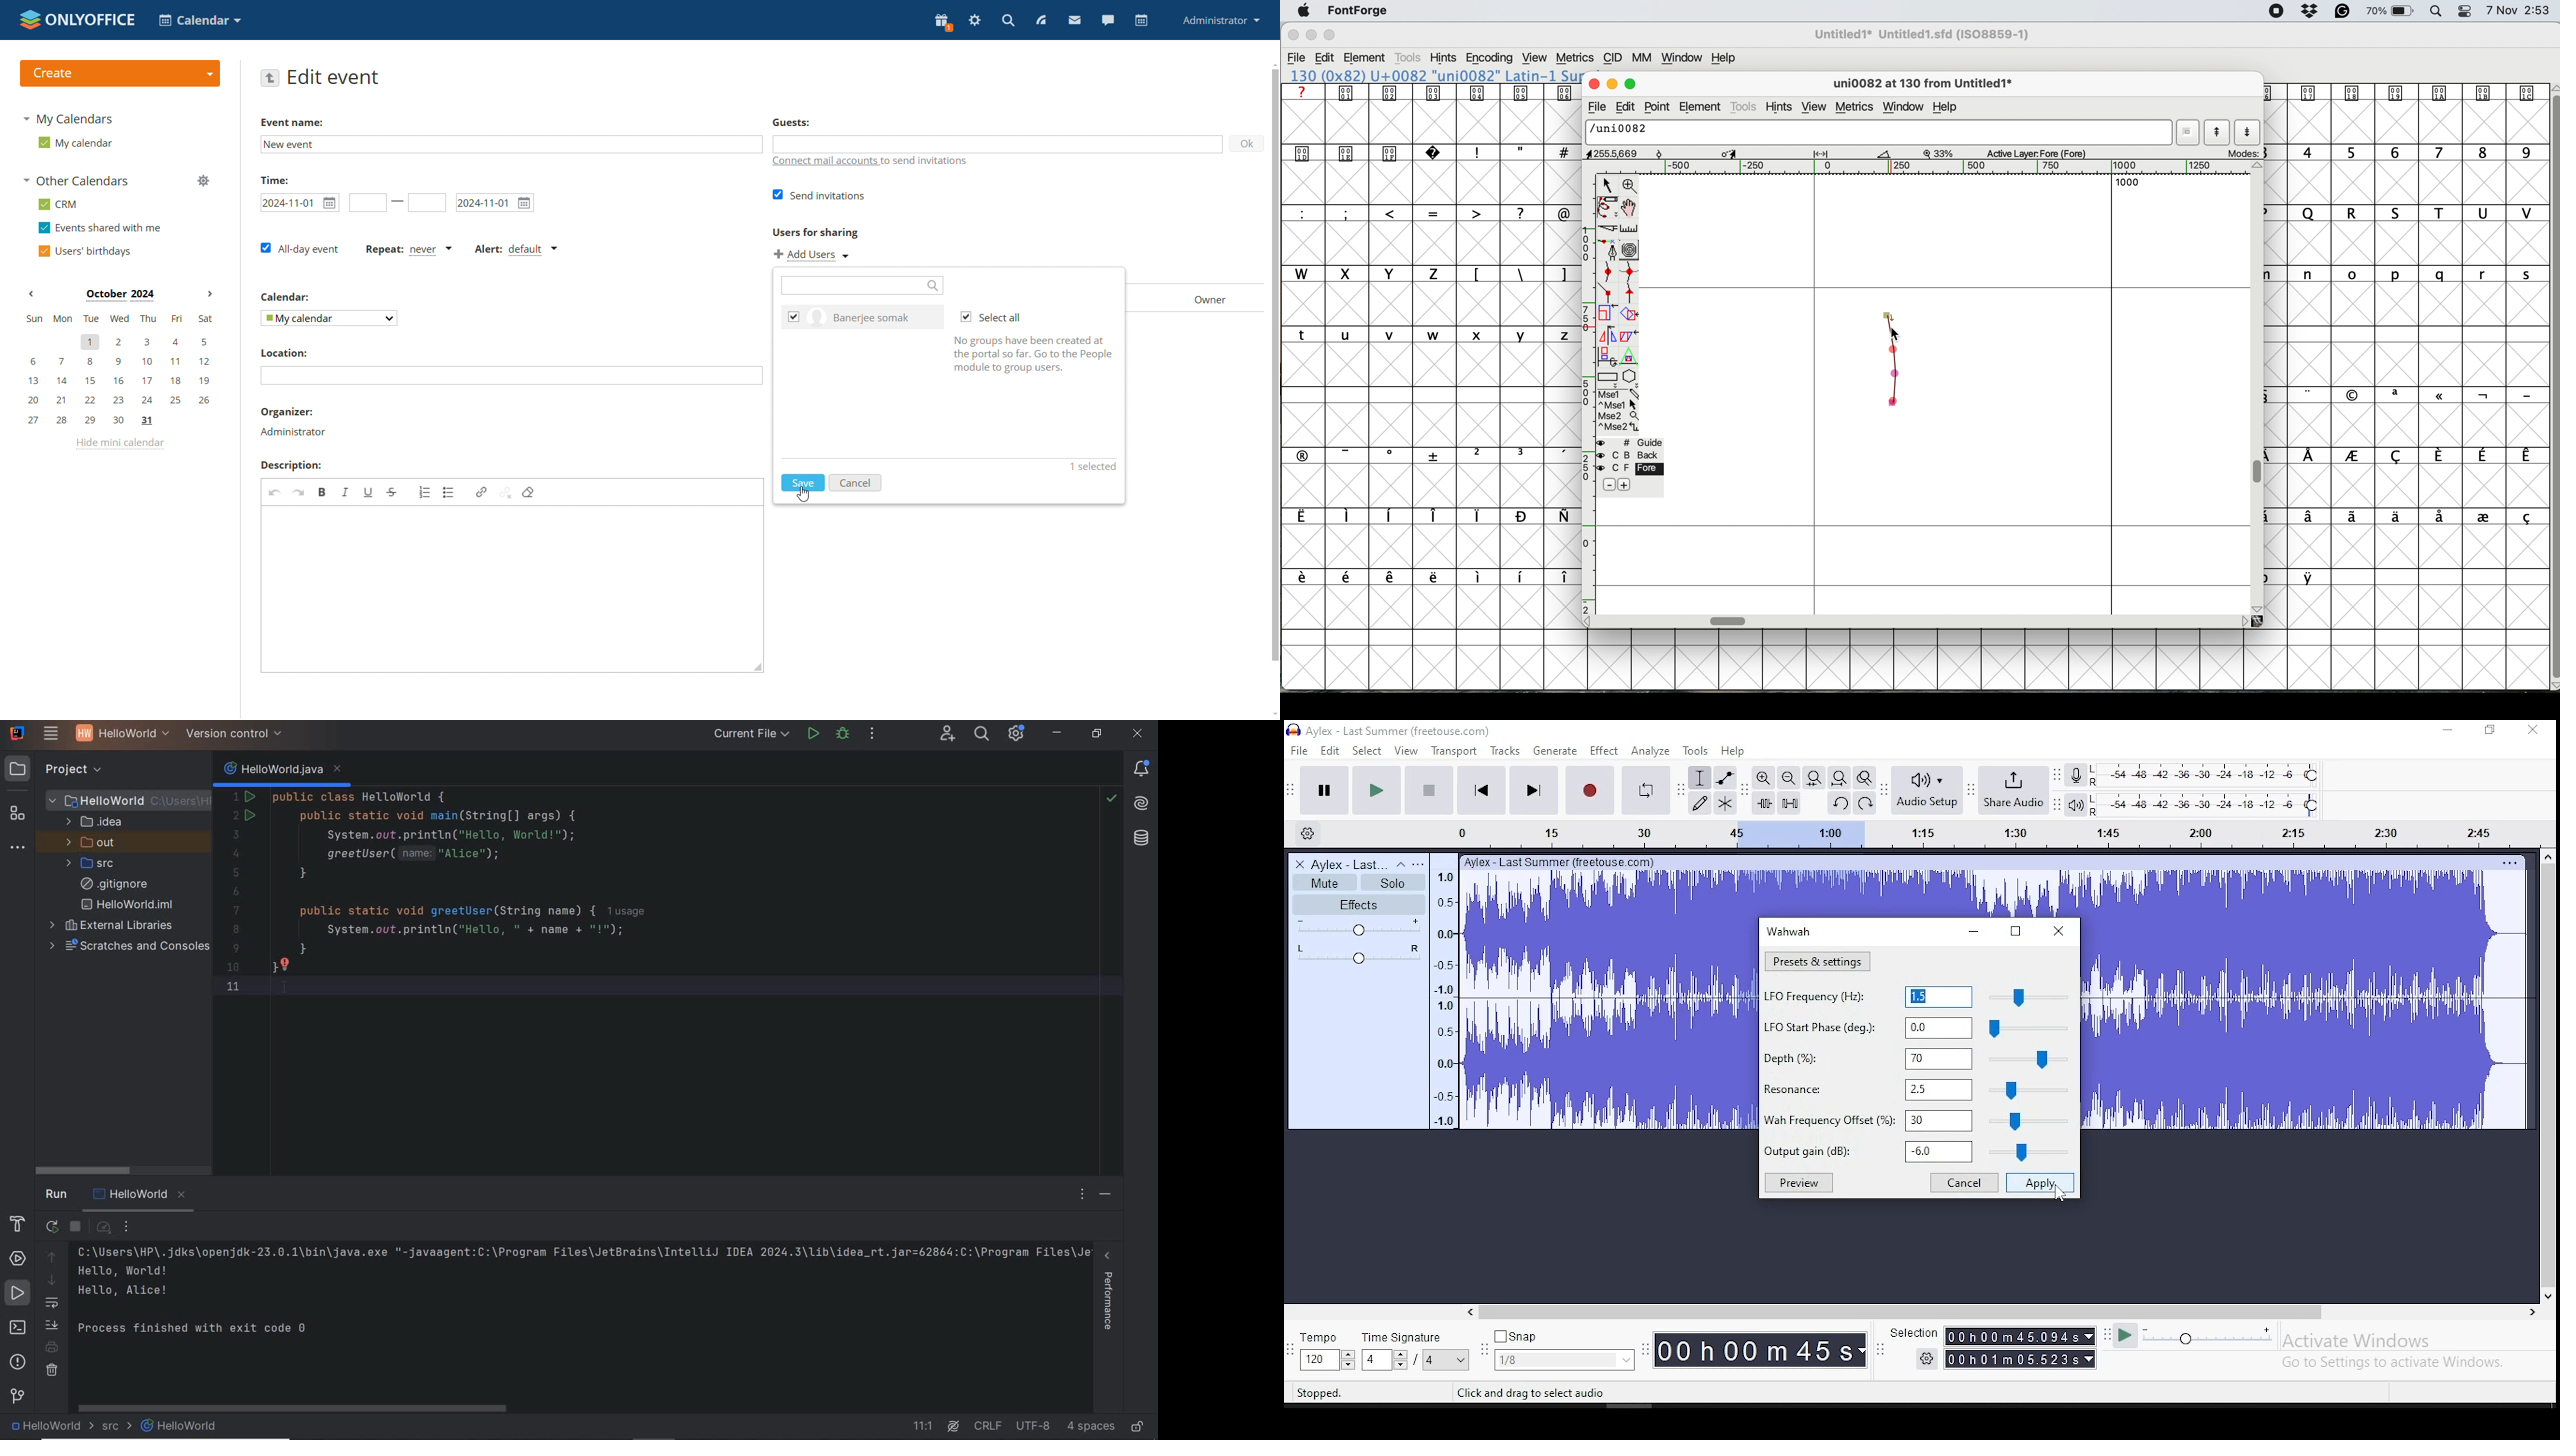 This screenshot has width=2576, height=1456. I want to click on depth slider, so click(2026, 1058).